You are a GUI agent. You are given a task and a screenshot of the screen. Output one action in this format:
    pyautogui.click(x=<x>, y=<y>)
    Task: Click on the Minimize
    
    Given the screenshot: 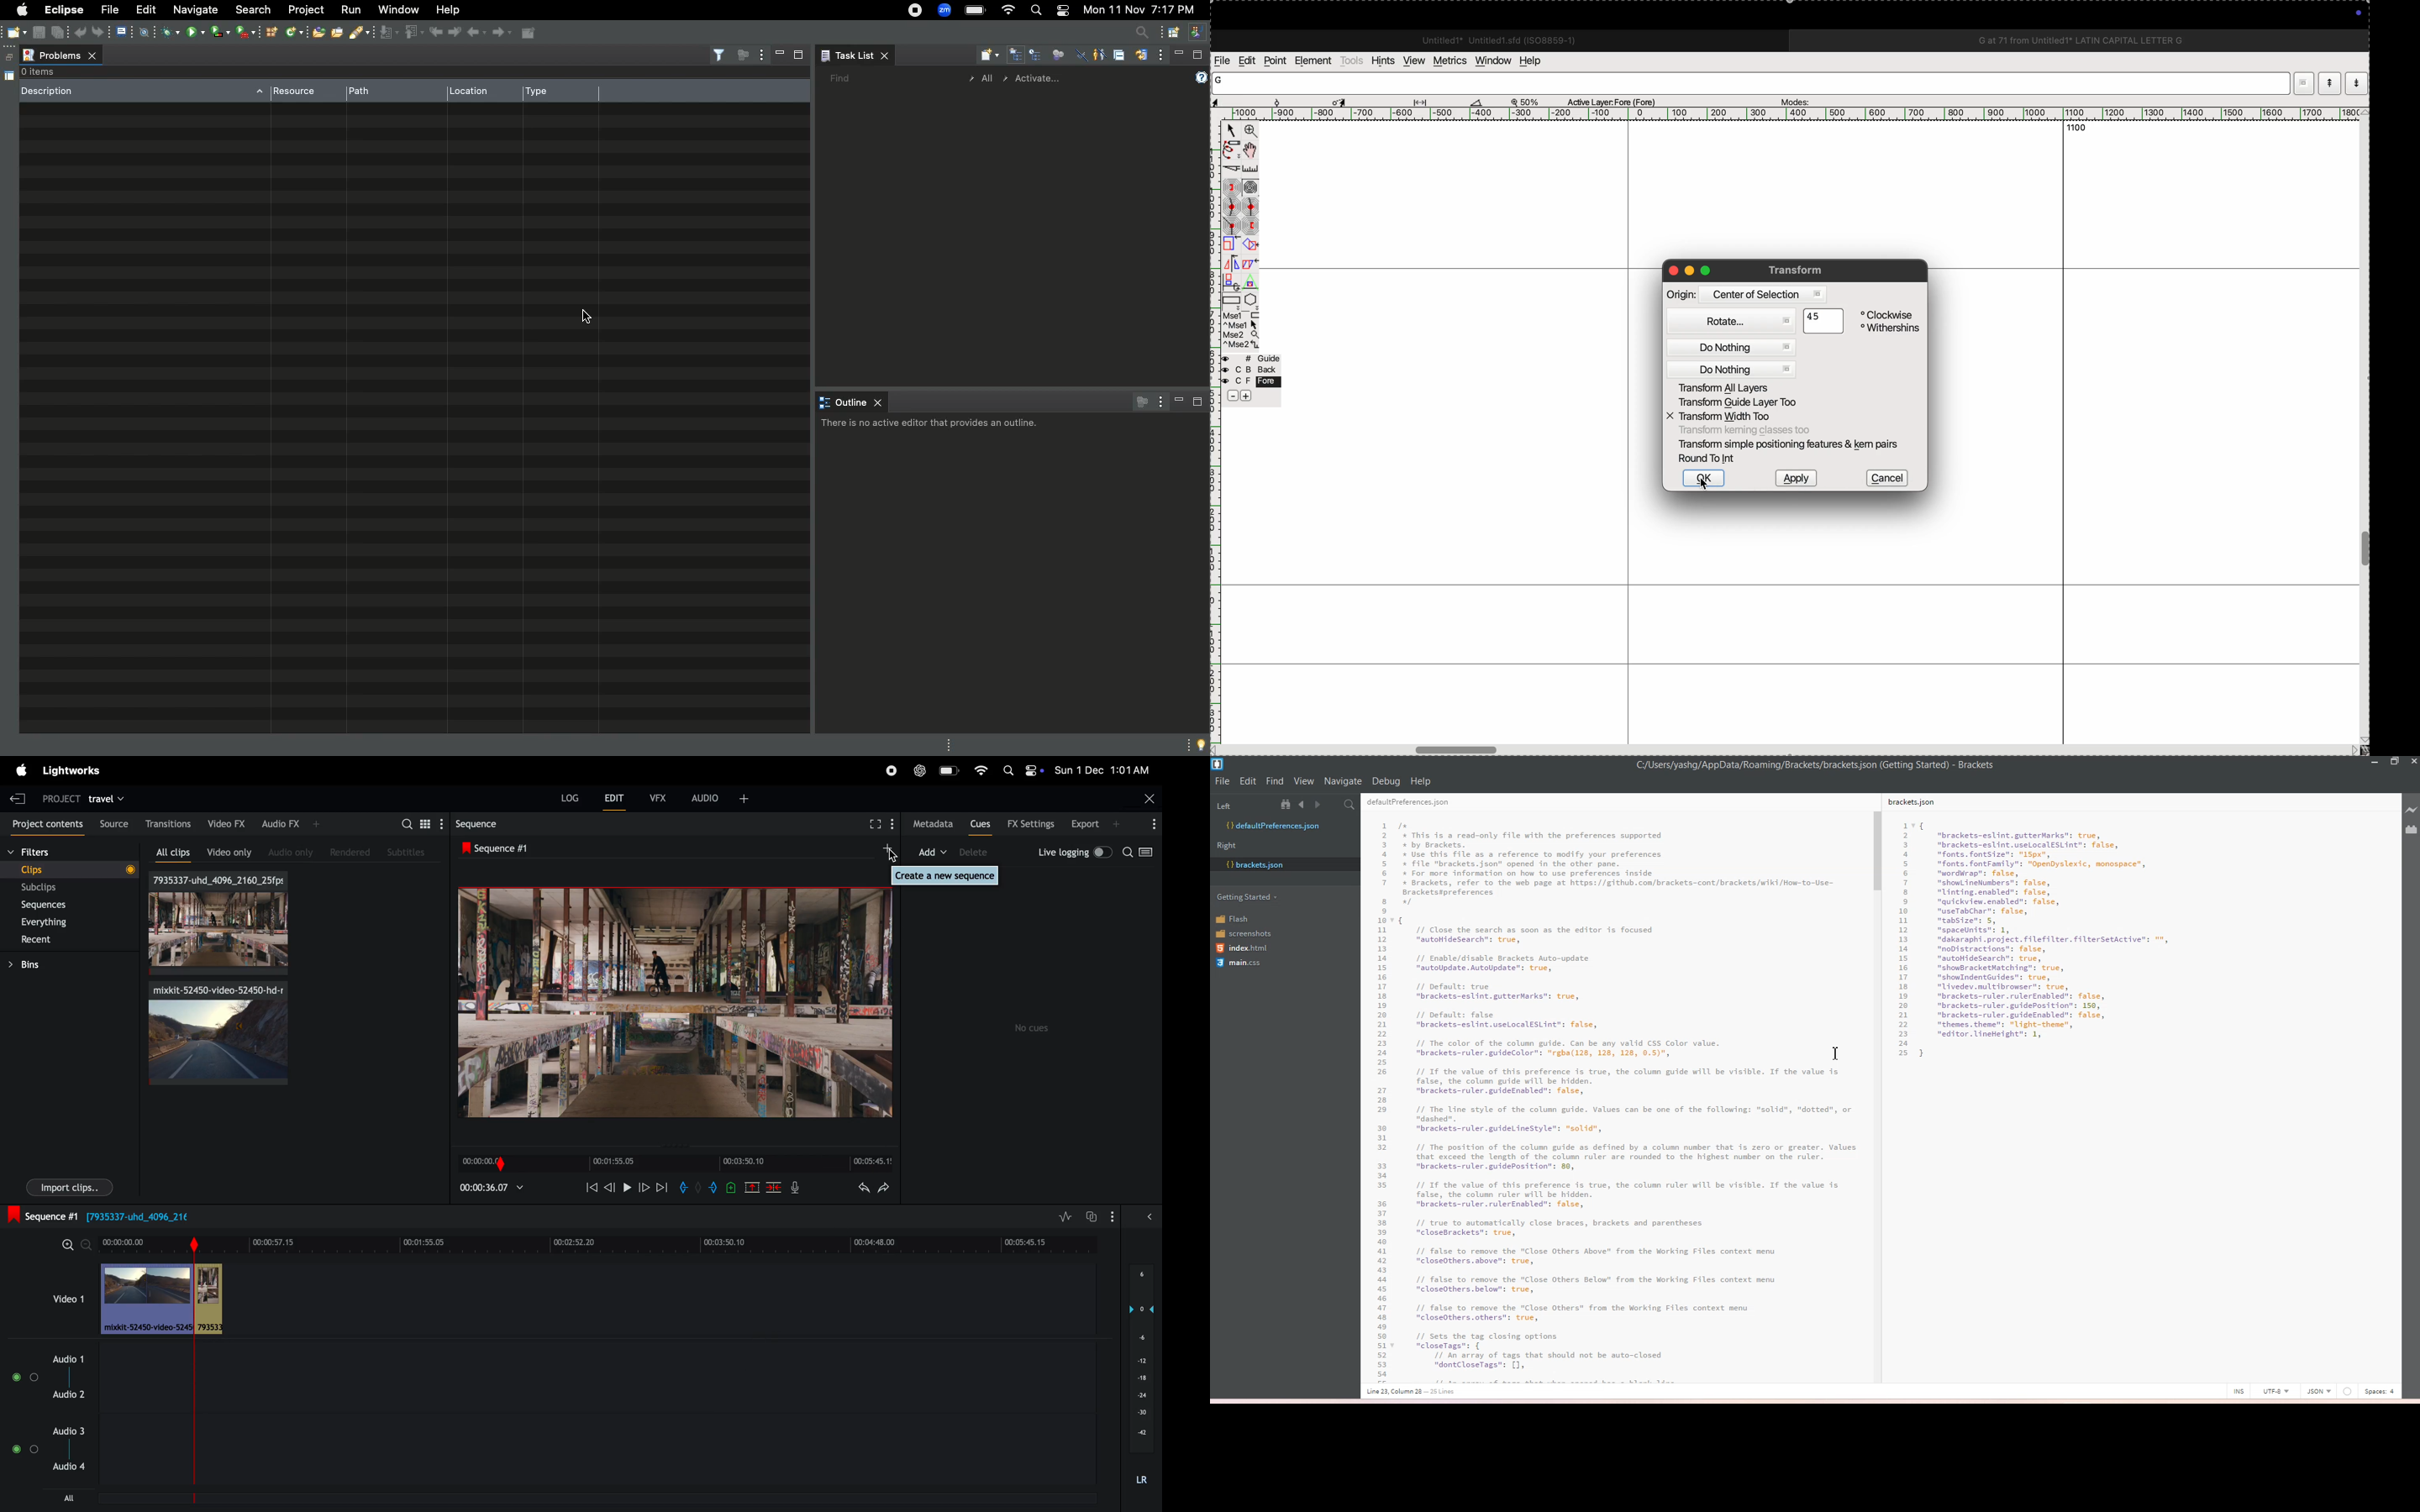 What is the action you would take?
    pyautogui.click(x=1180, y=54)
    